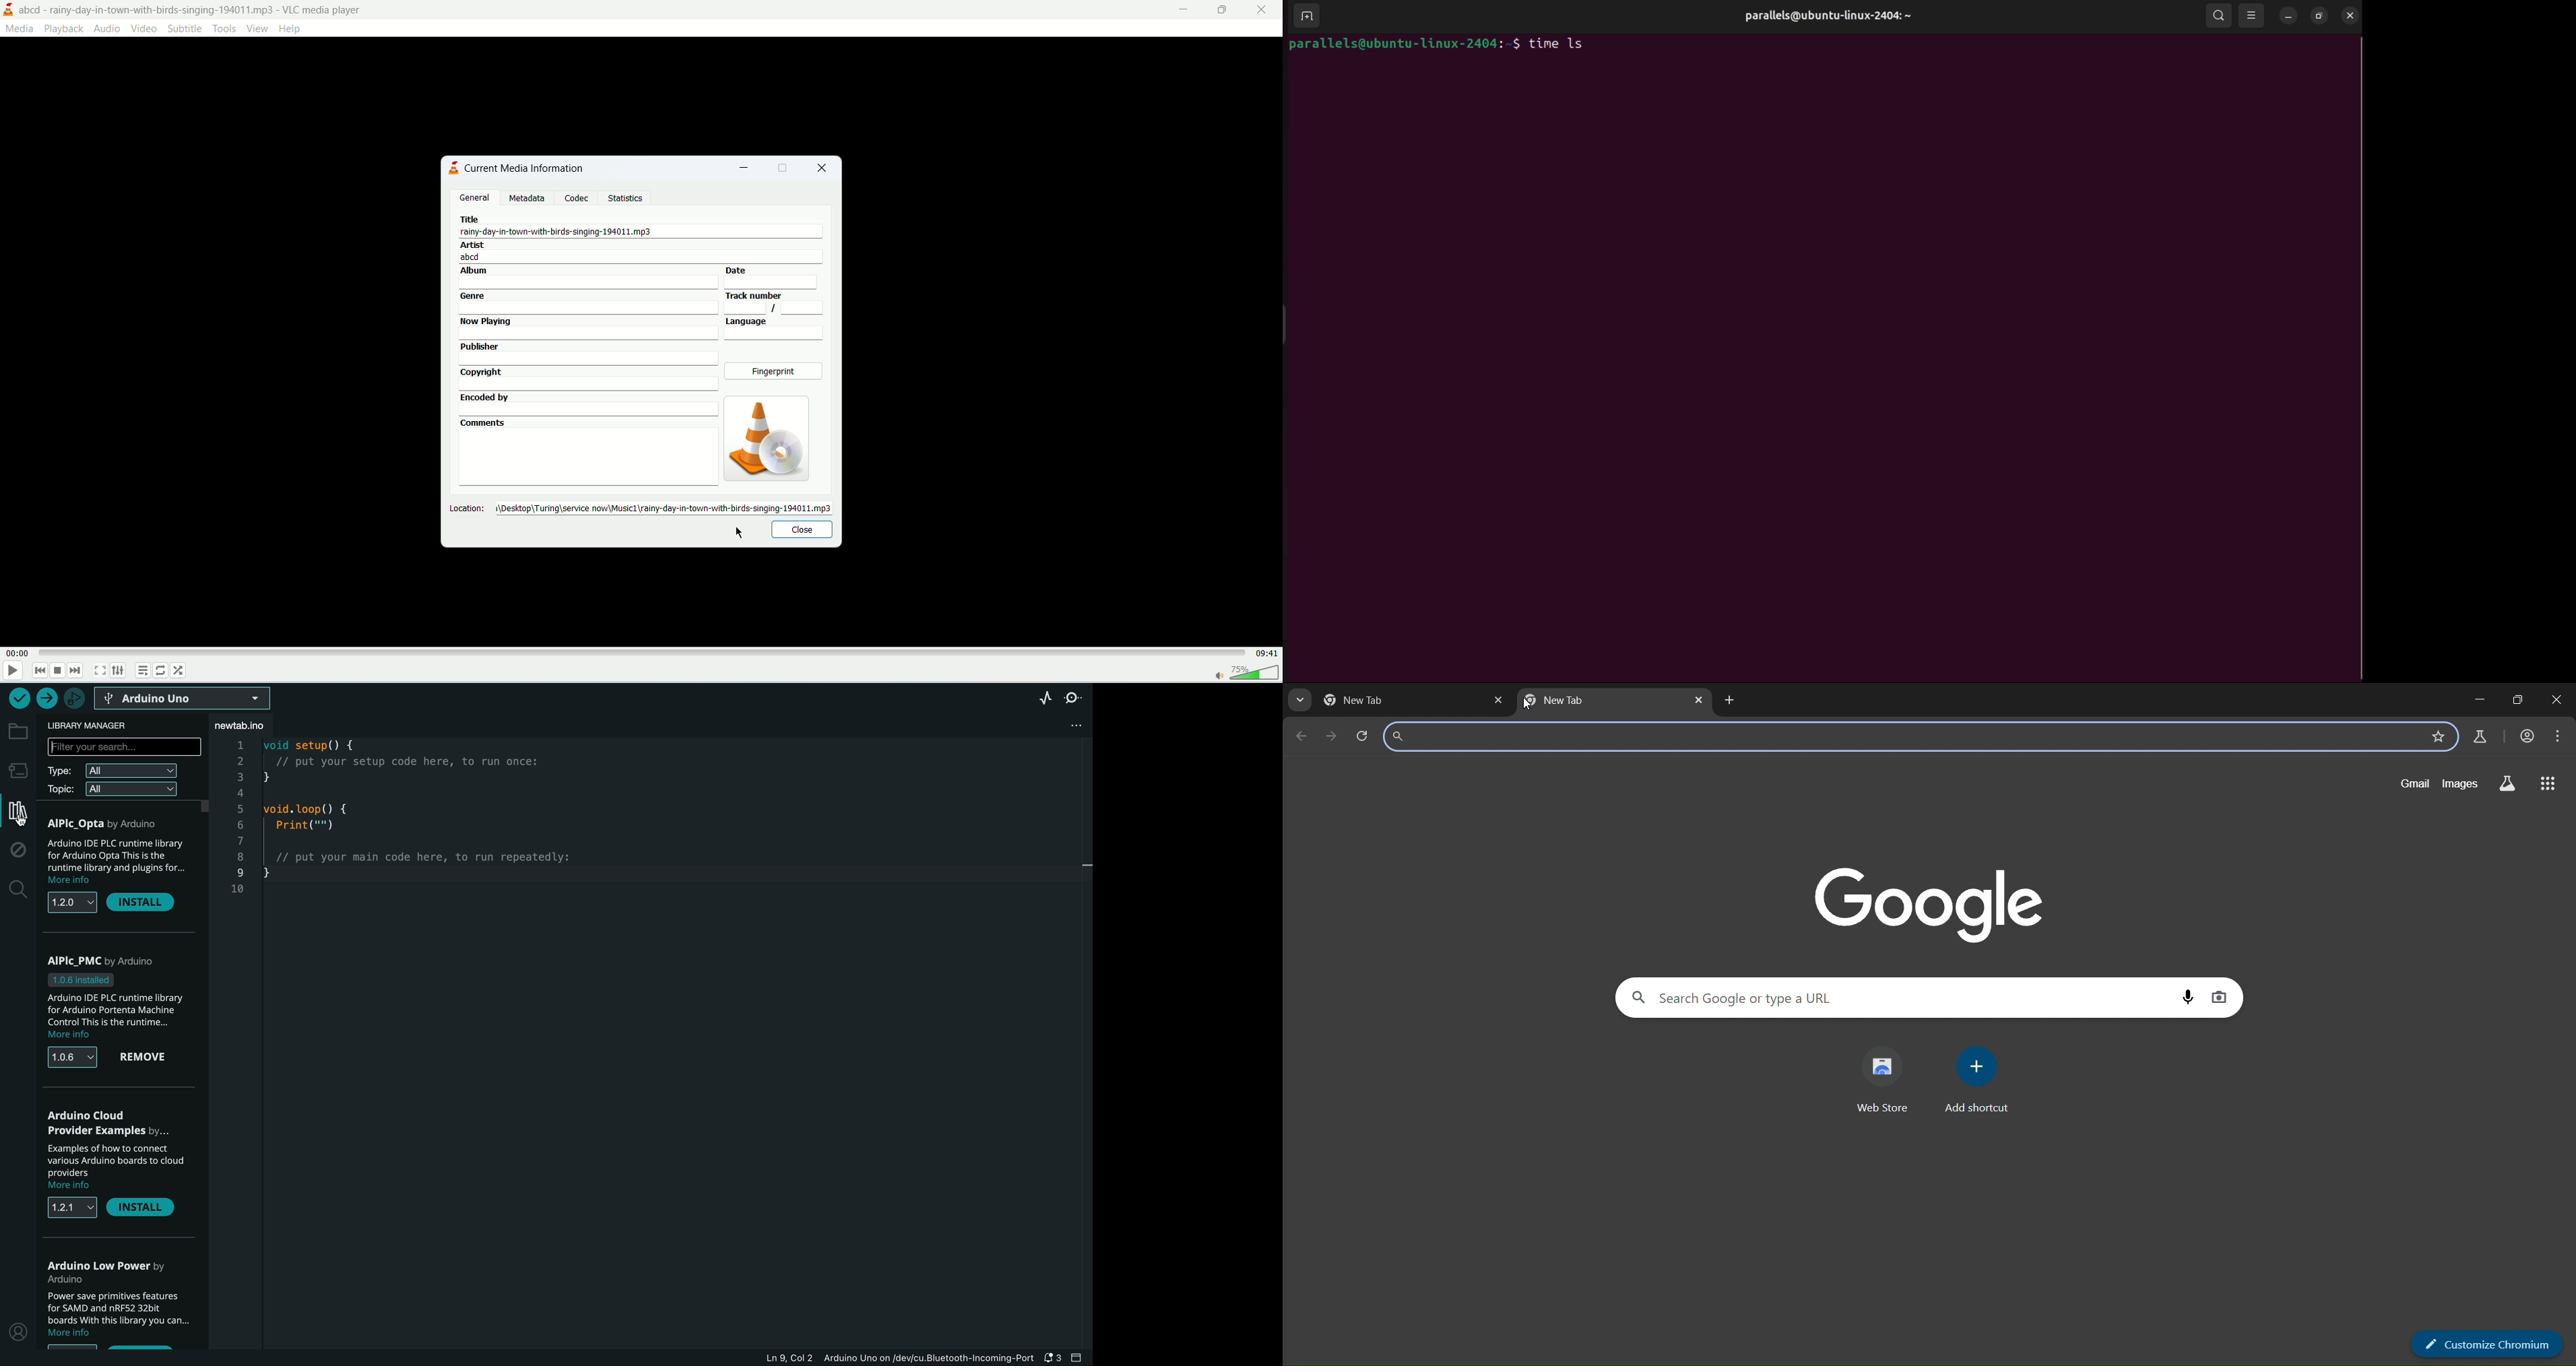 This screenshot has height=1372, width=2576. Describe the element at coordinates (642, 507) in the screenshot. I see `location:desktop\turing\servicenow\music1\rainy-day-in-town` at that location.